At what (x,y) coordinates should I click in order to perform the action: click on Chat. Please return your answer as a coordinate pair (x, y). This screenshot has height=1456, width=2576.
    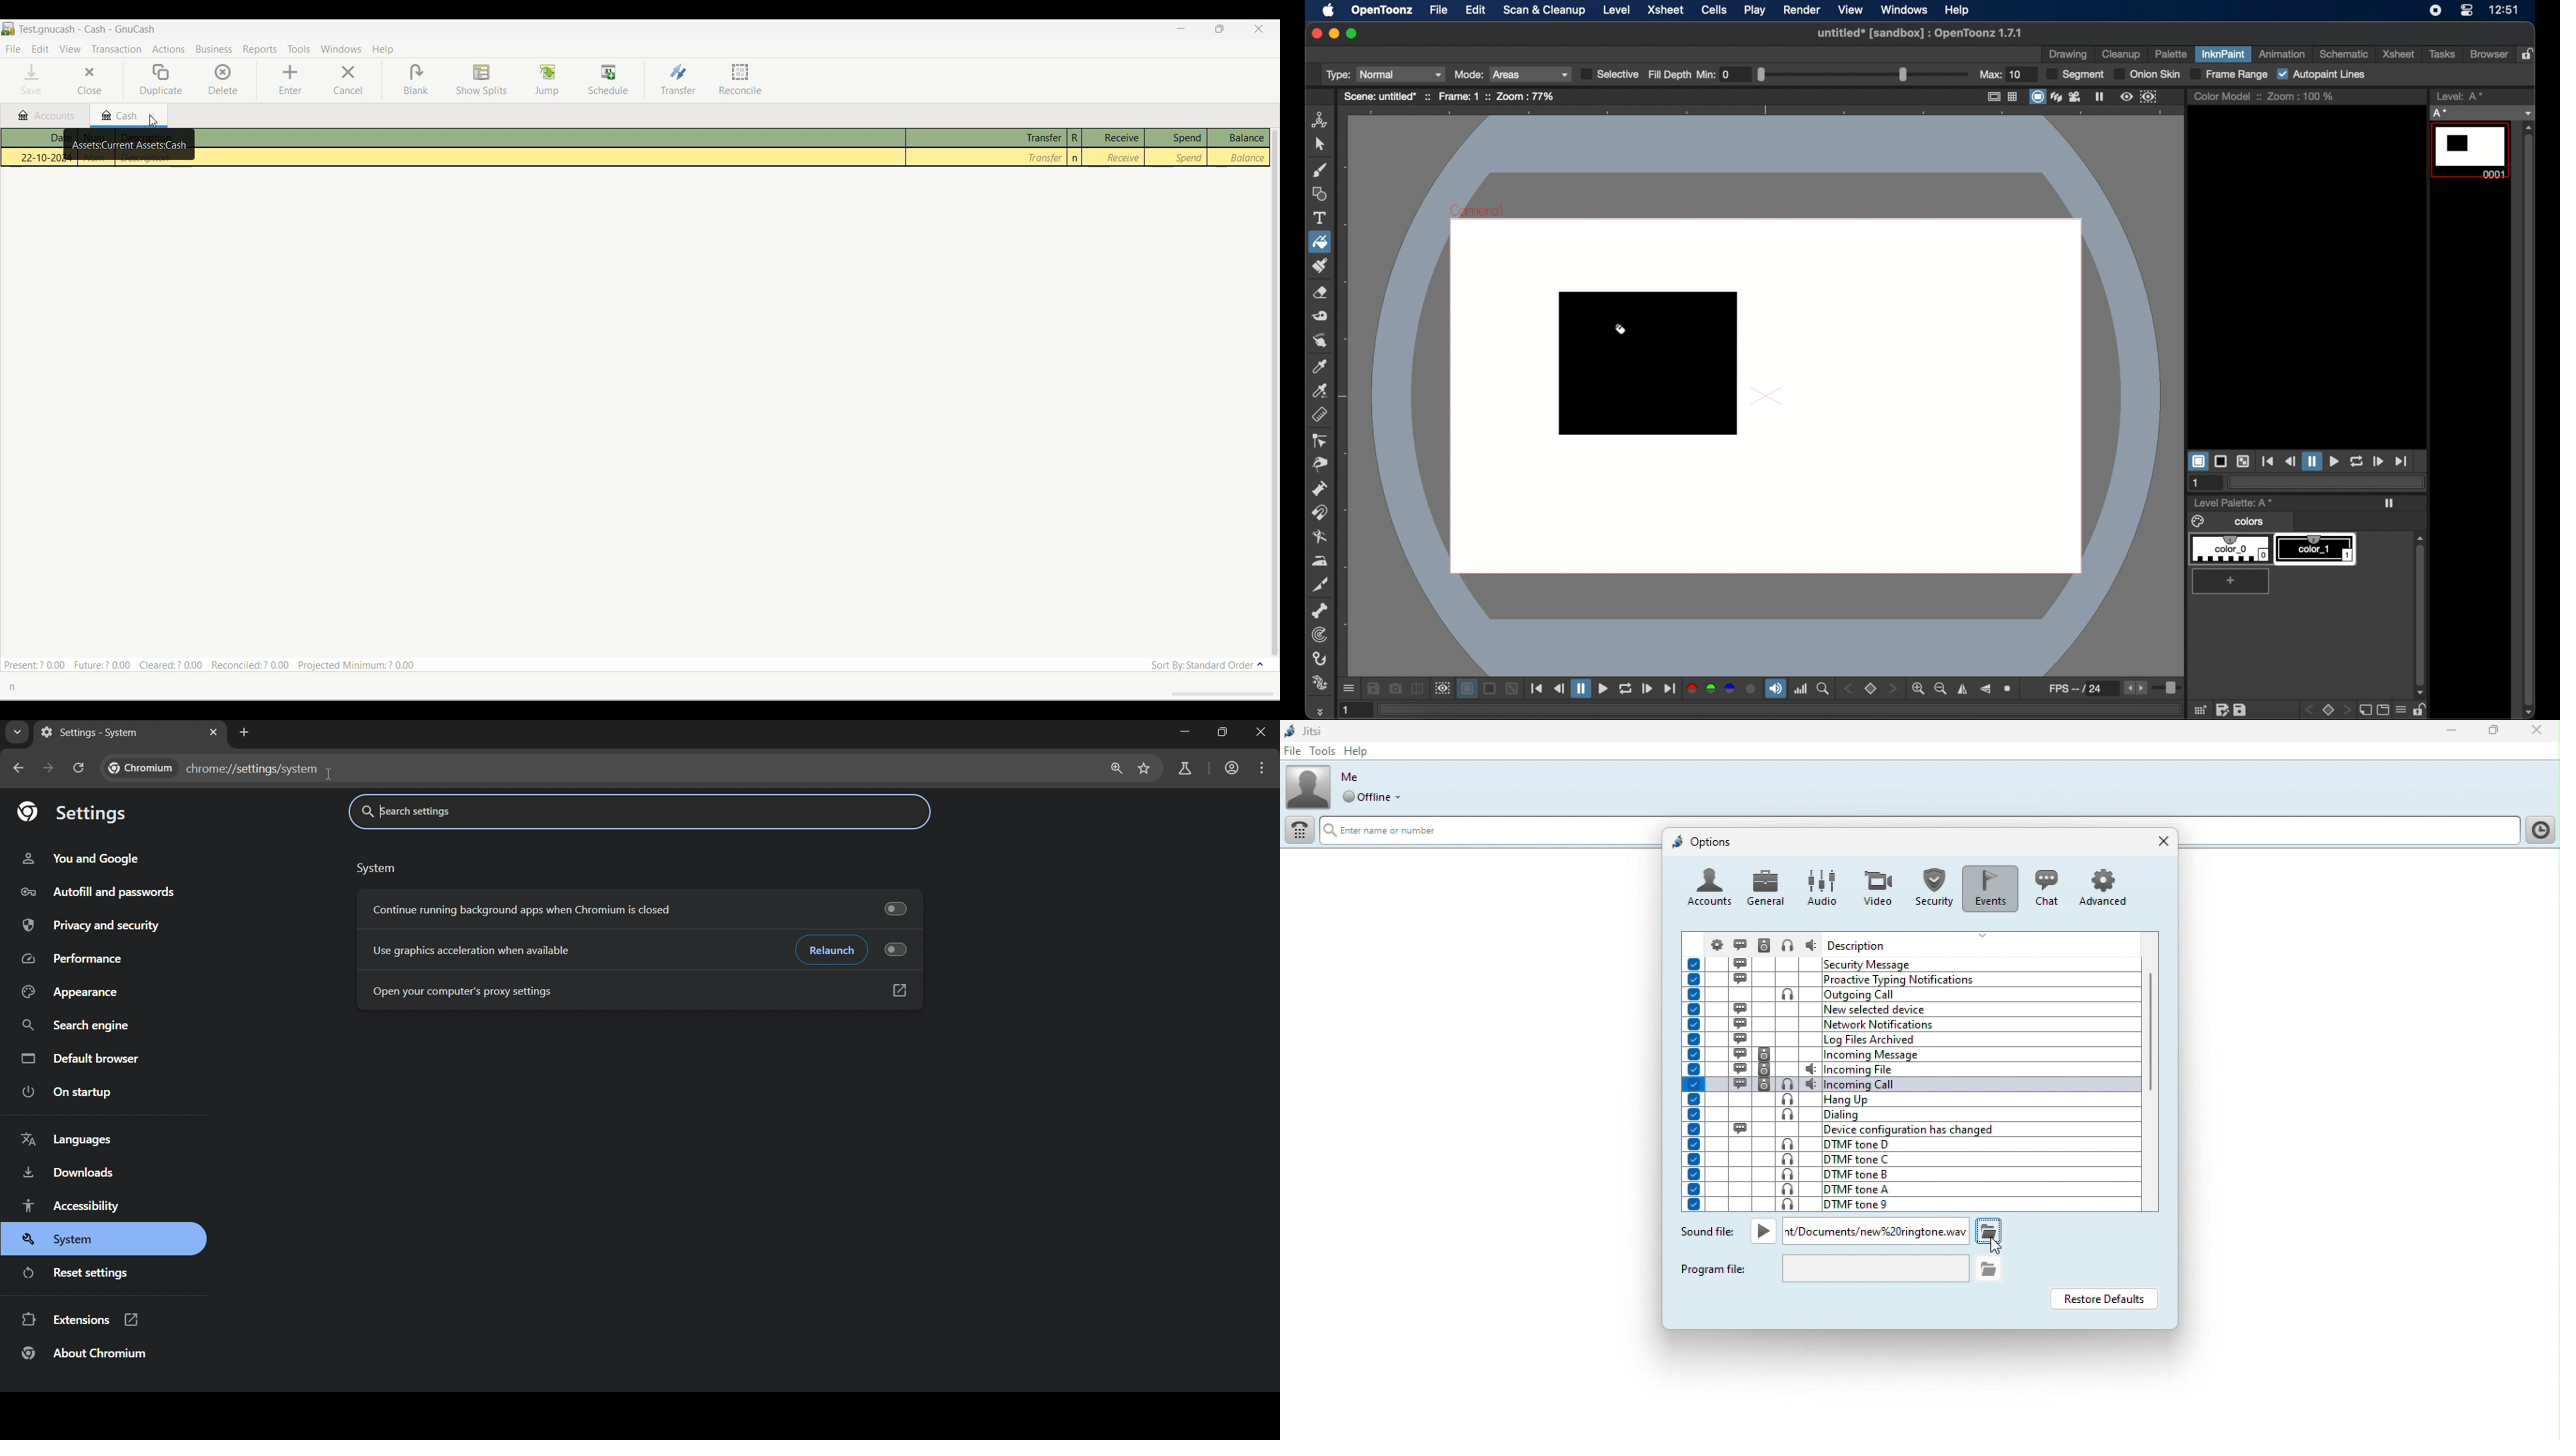
    Looking at the image, I should click on (2044, 886).